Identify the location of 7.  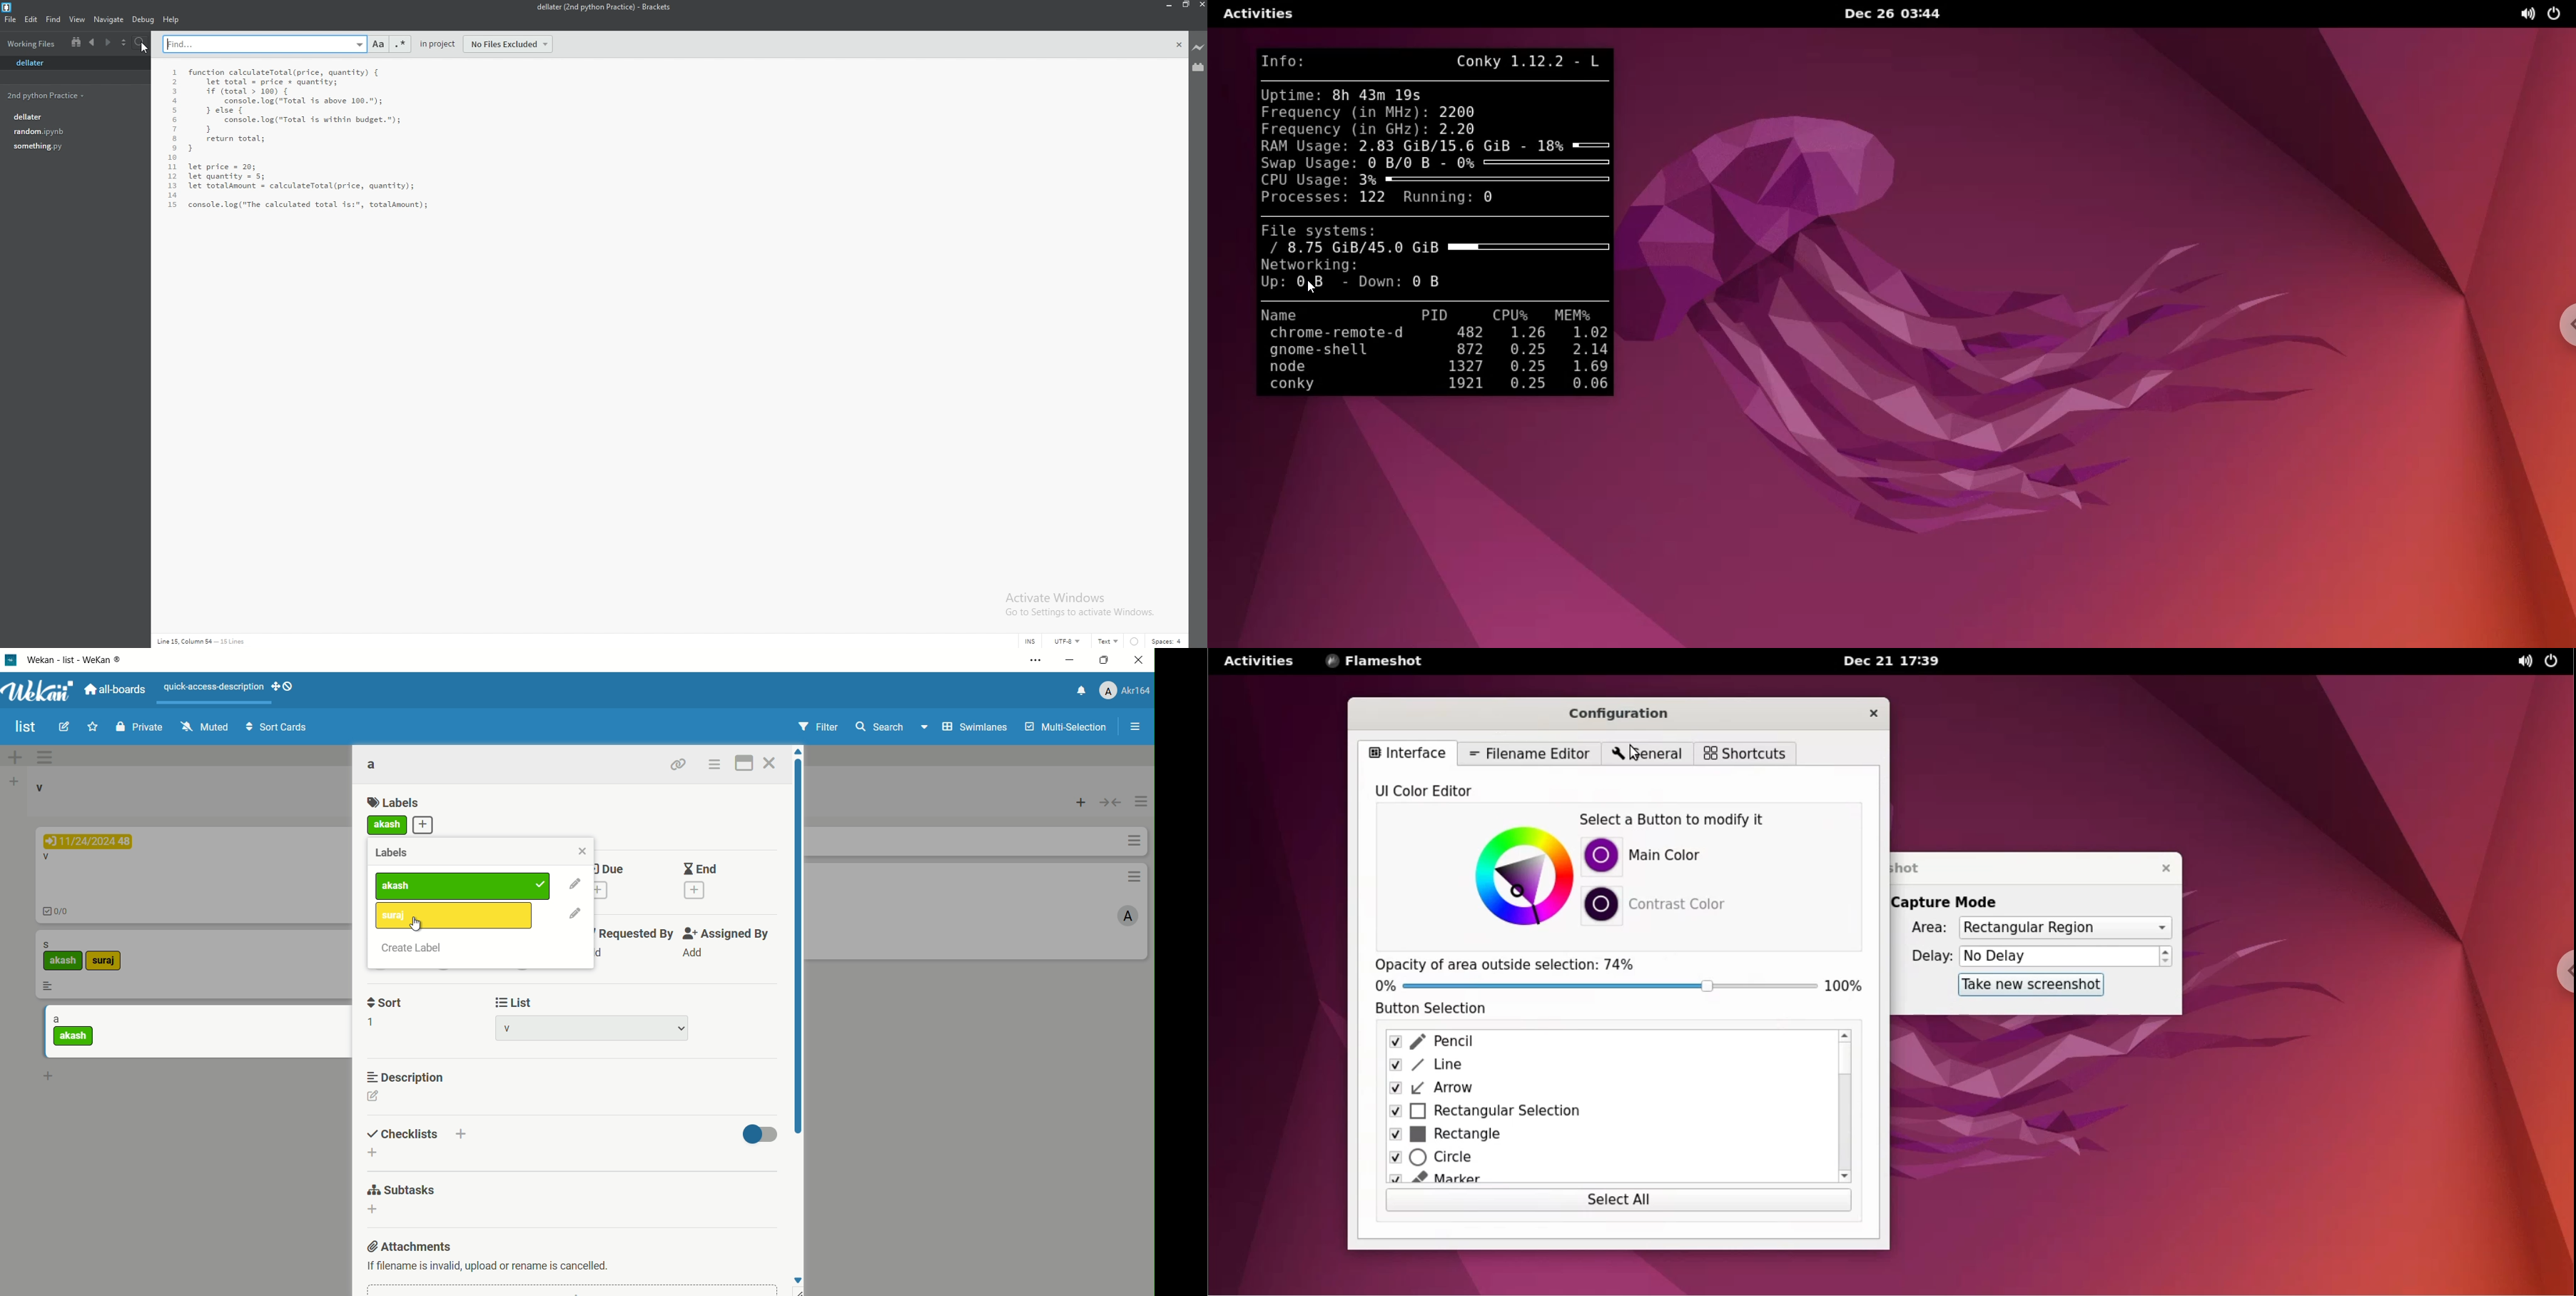
(173, 130).